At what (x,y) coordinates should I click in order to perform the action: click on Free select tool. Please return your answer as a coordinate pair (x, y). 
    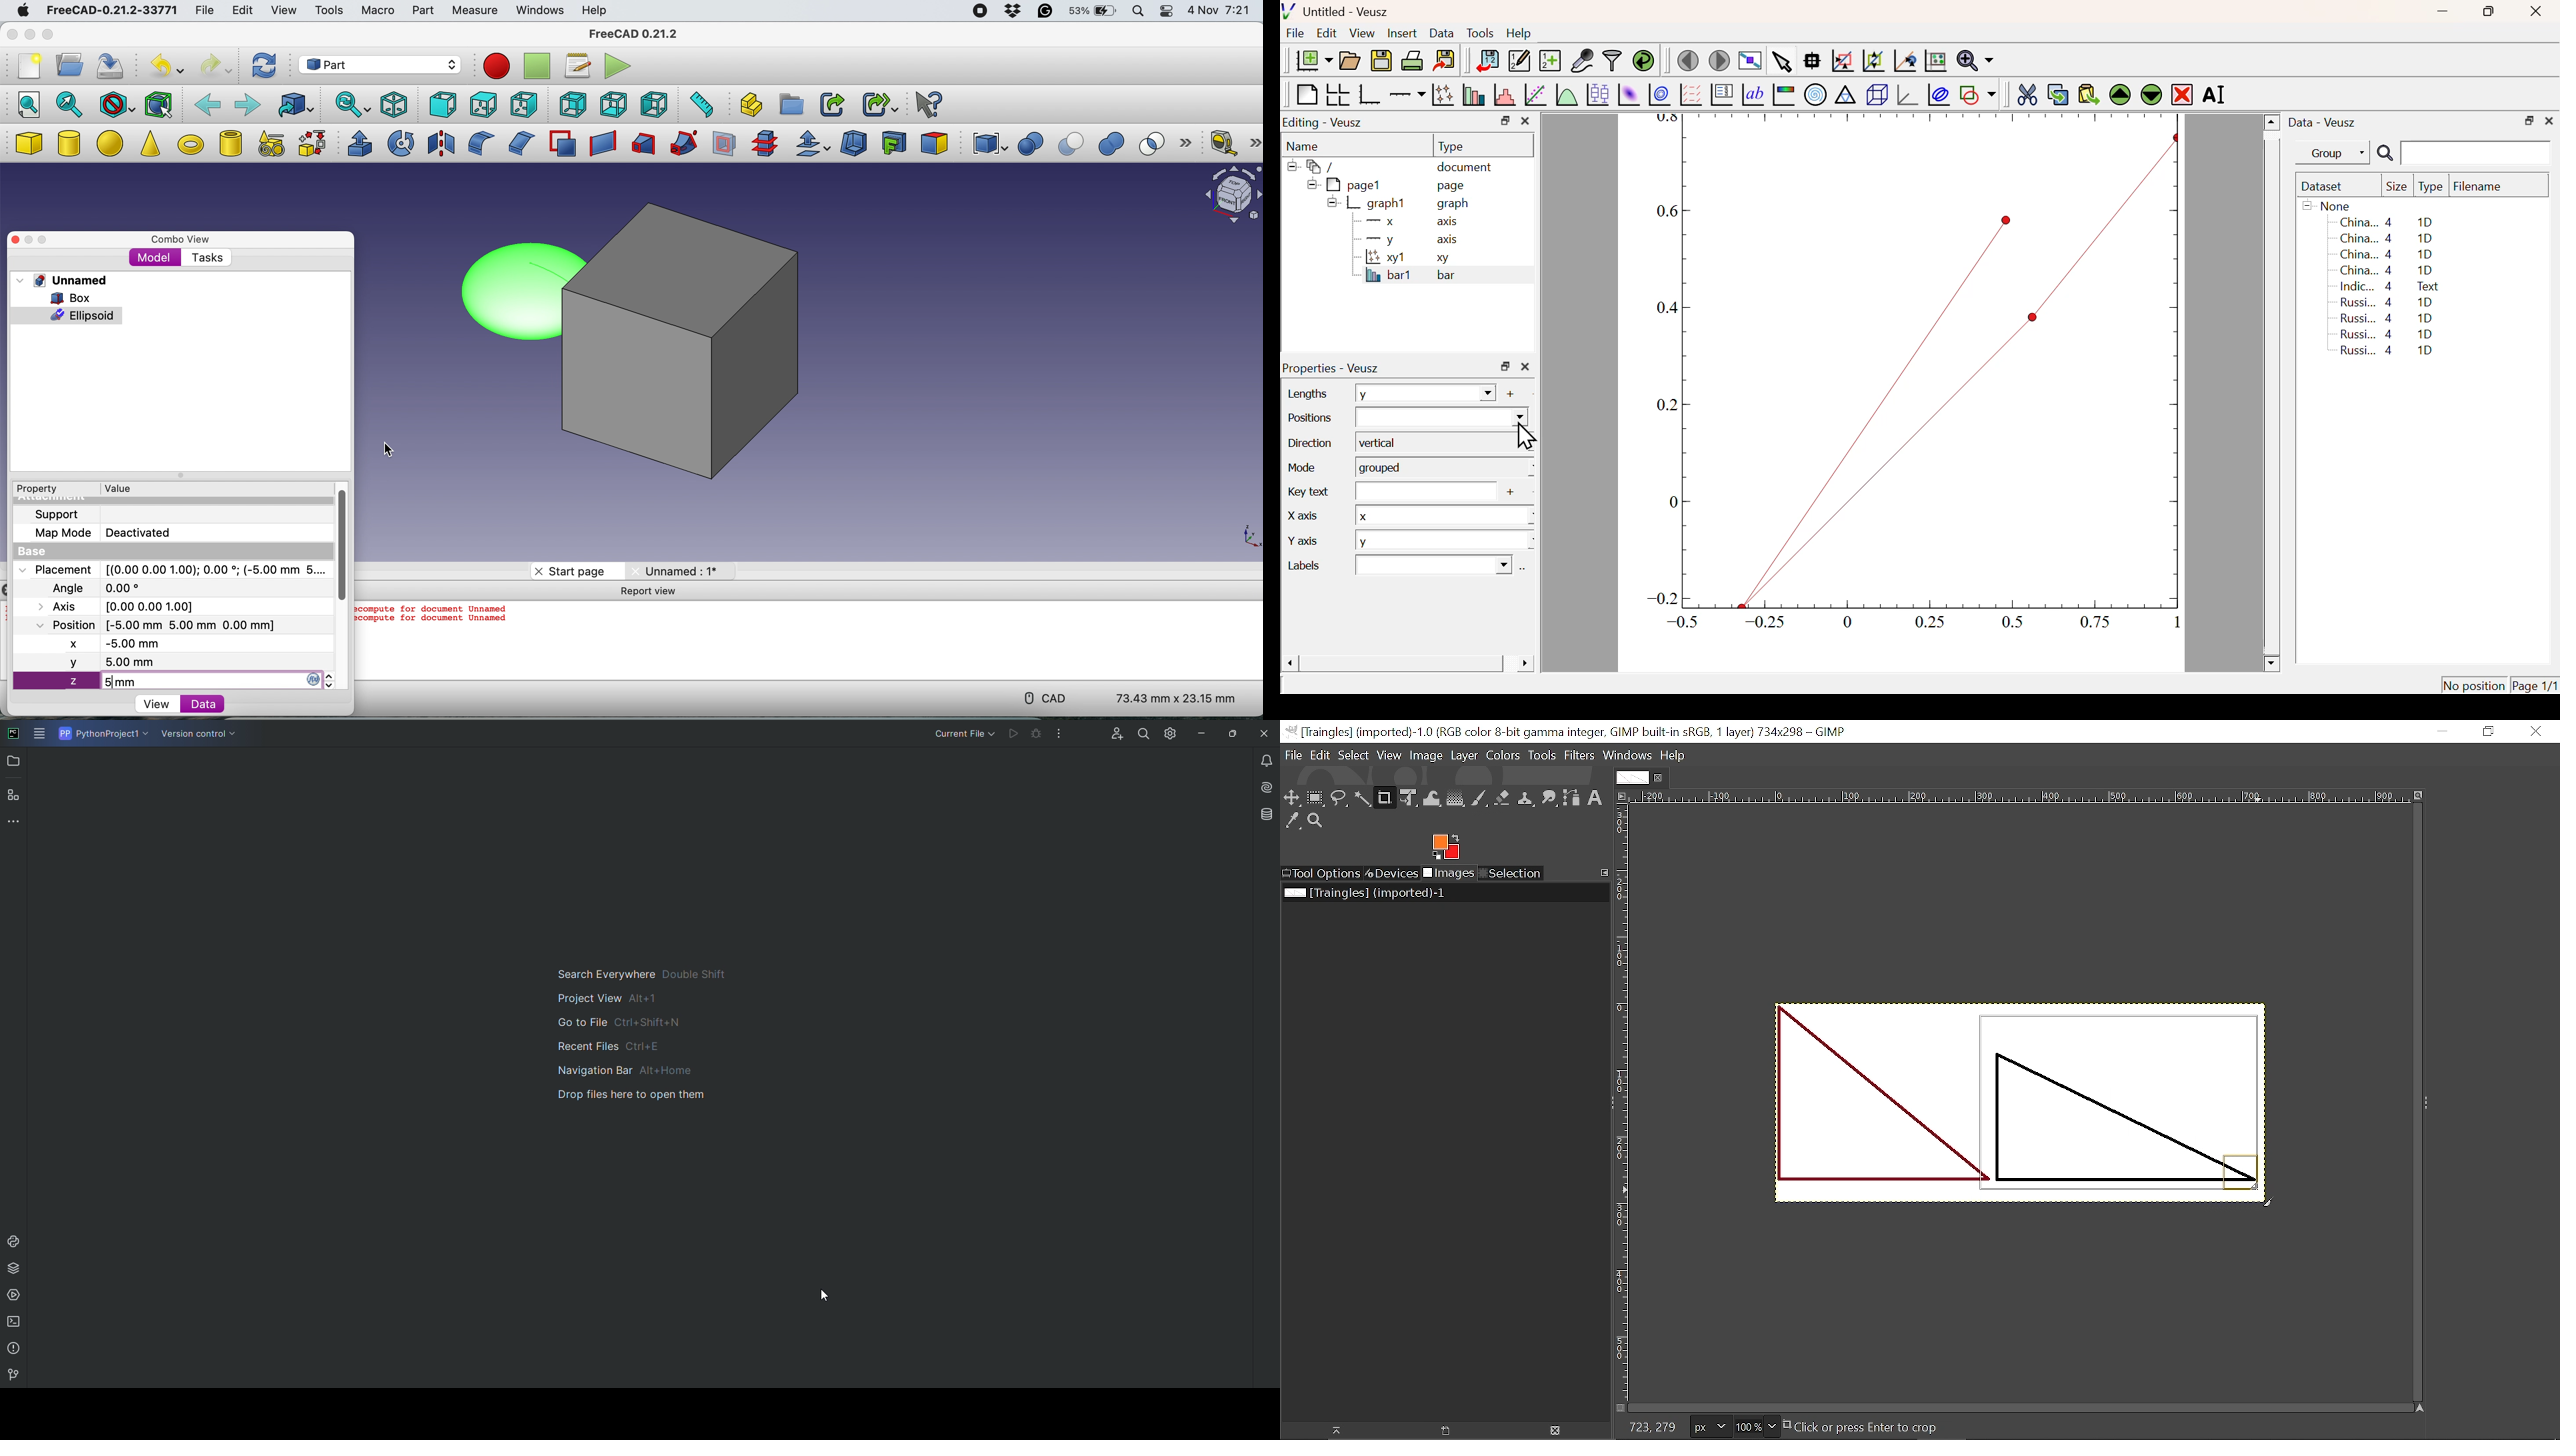
    Looking at the image, I should click on (1340, 799).